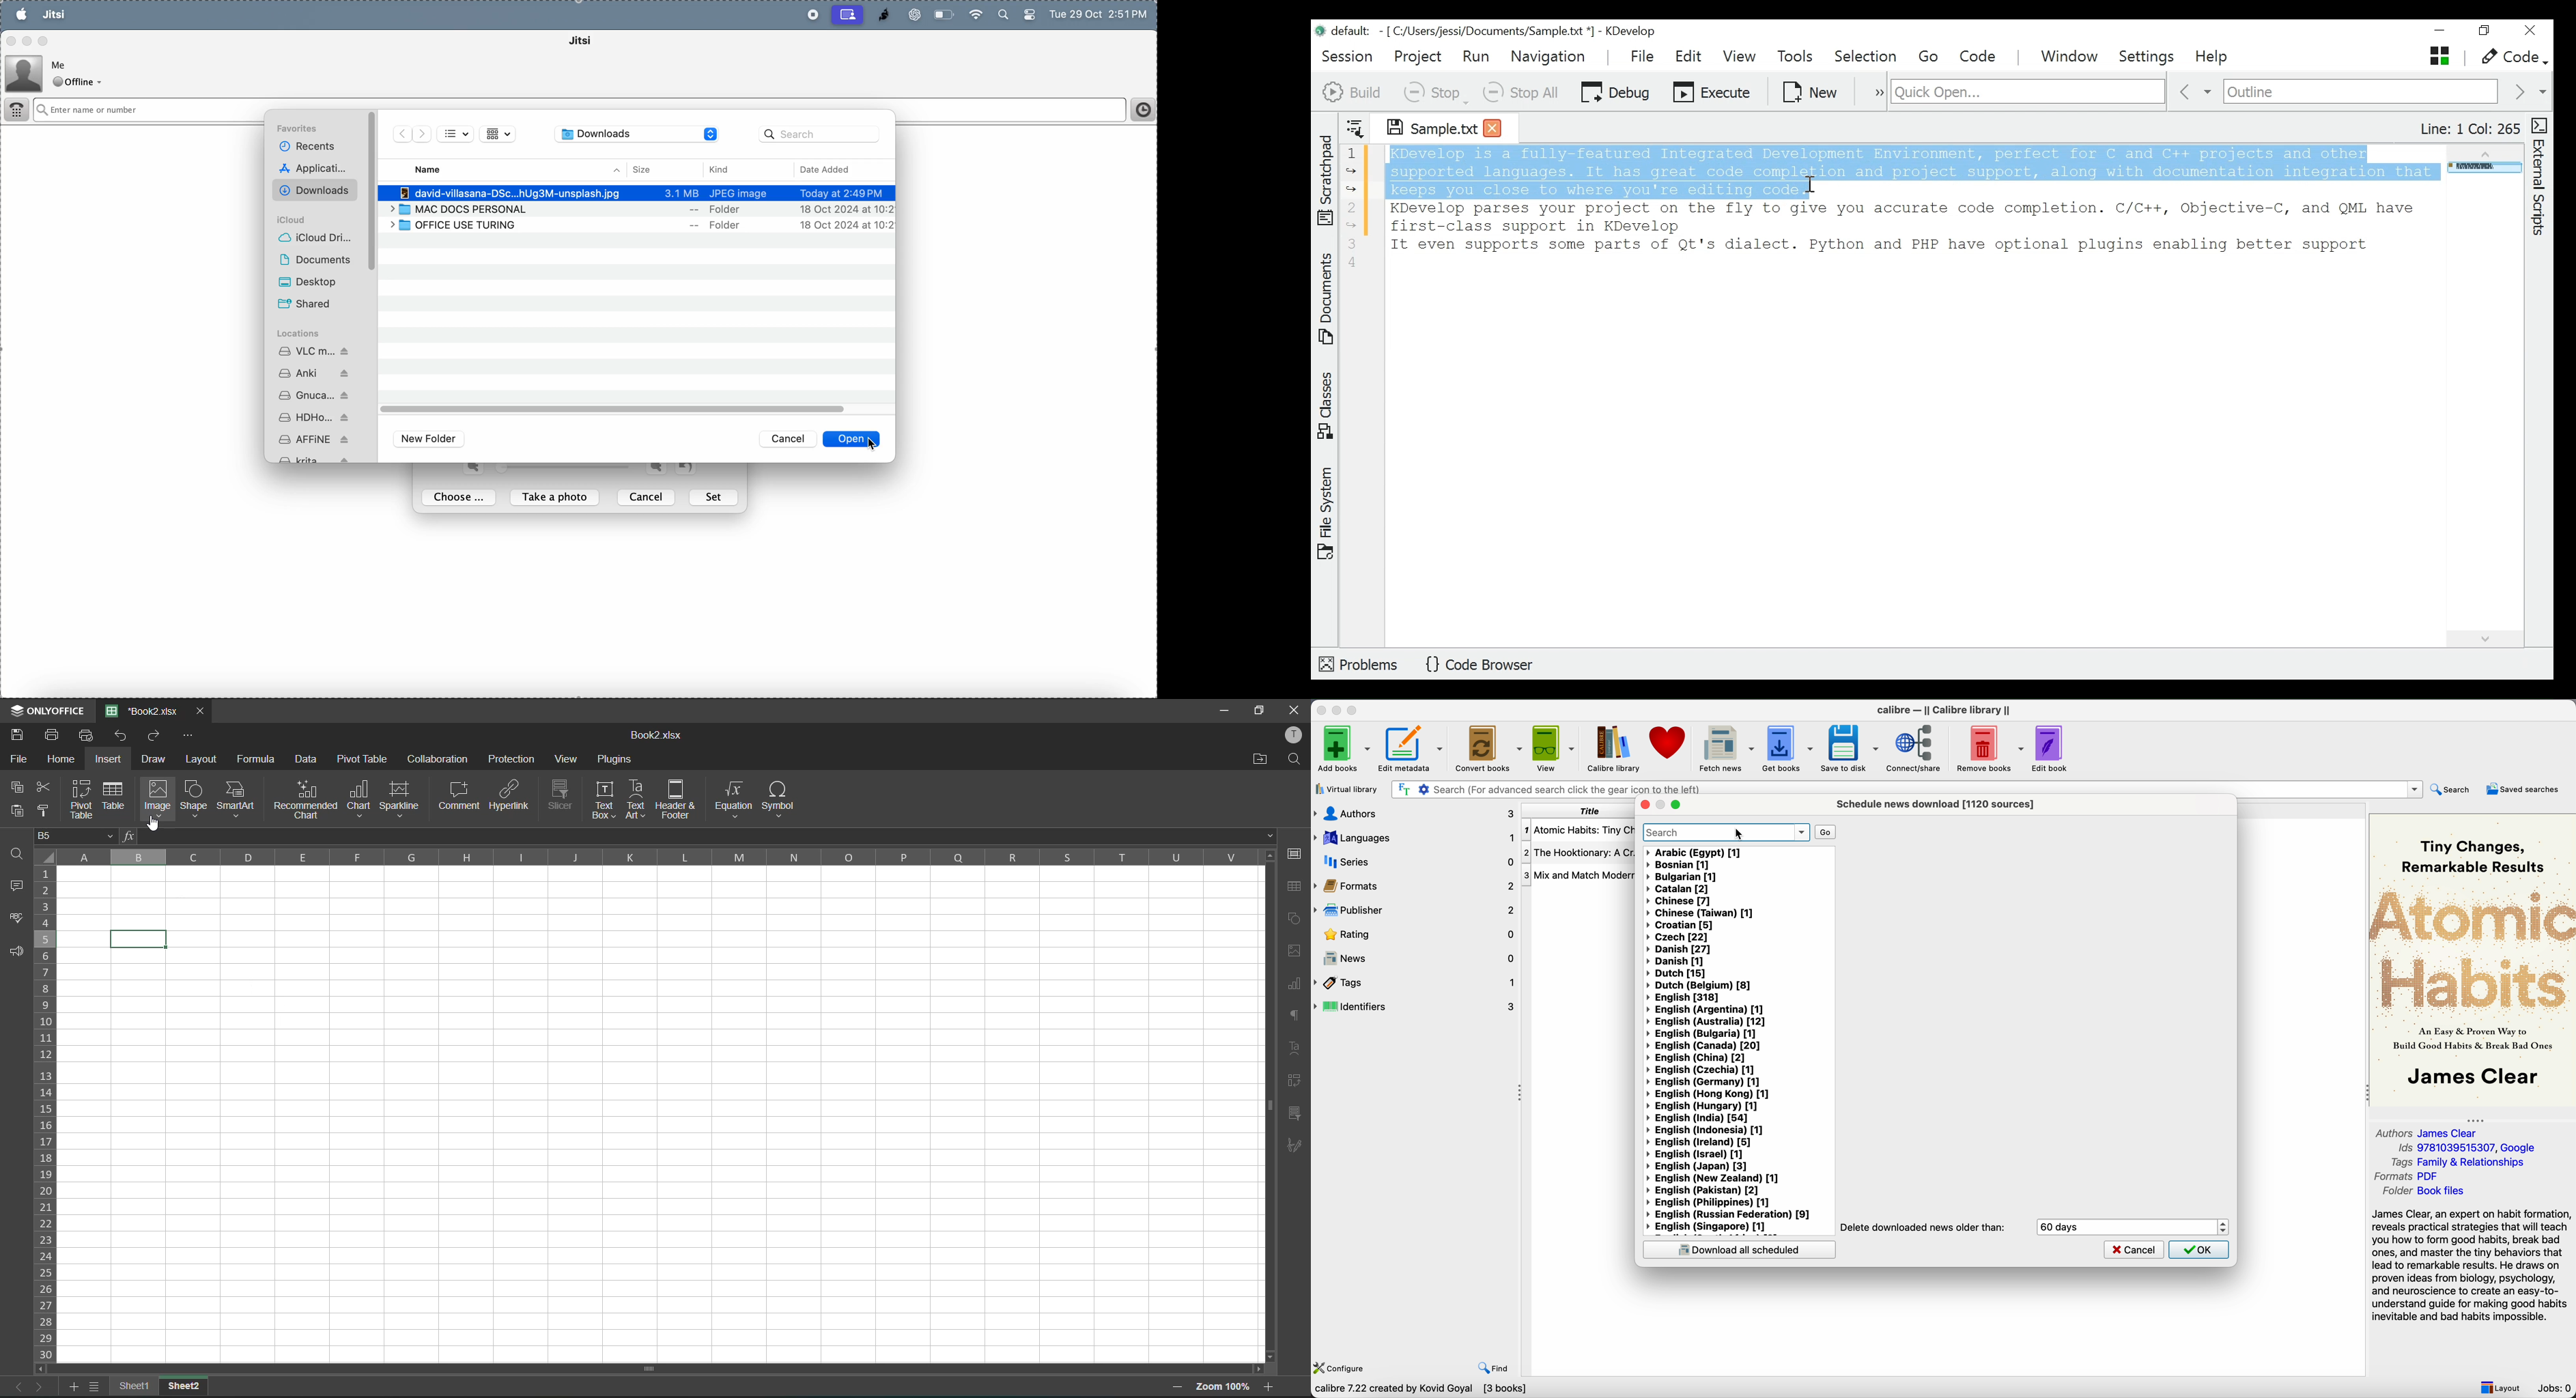 Image resolution: width=2576 pixels, height=1400 pixels. What do you see at coordinates (157, 758) in the screenshot?
I see `draw` at bounding box center [157, 758].